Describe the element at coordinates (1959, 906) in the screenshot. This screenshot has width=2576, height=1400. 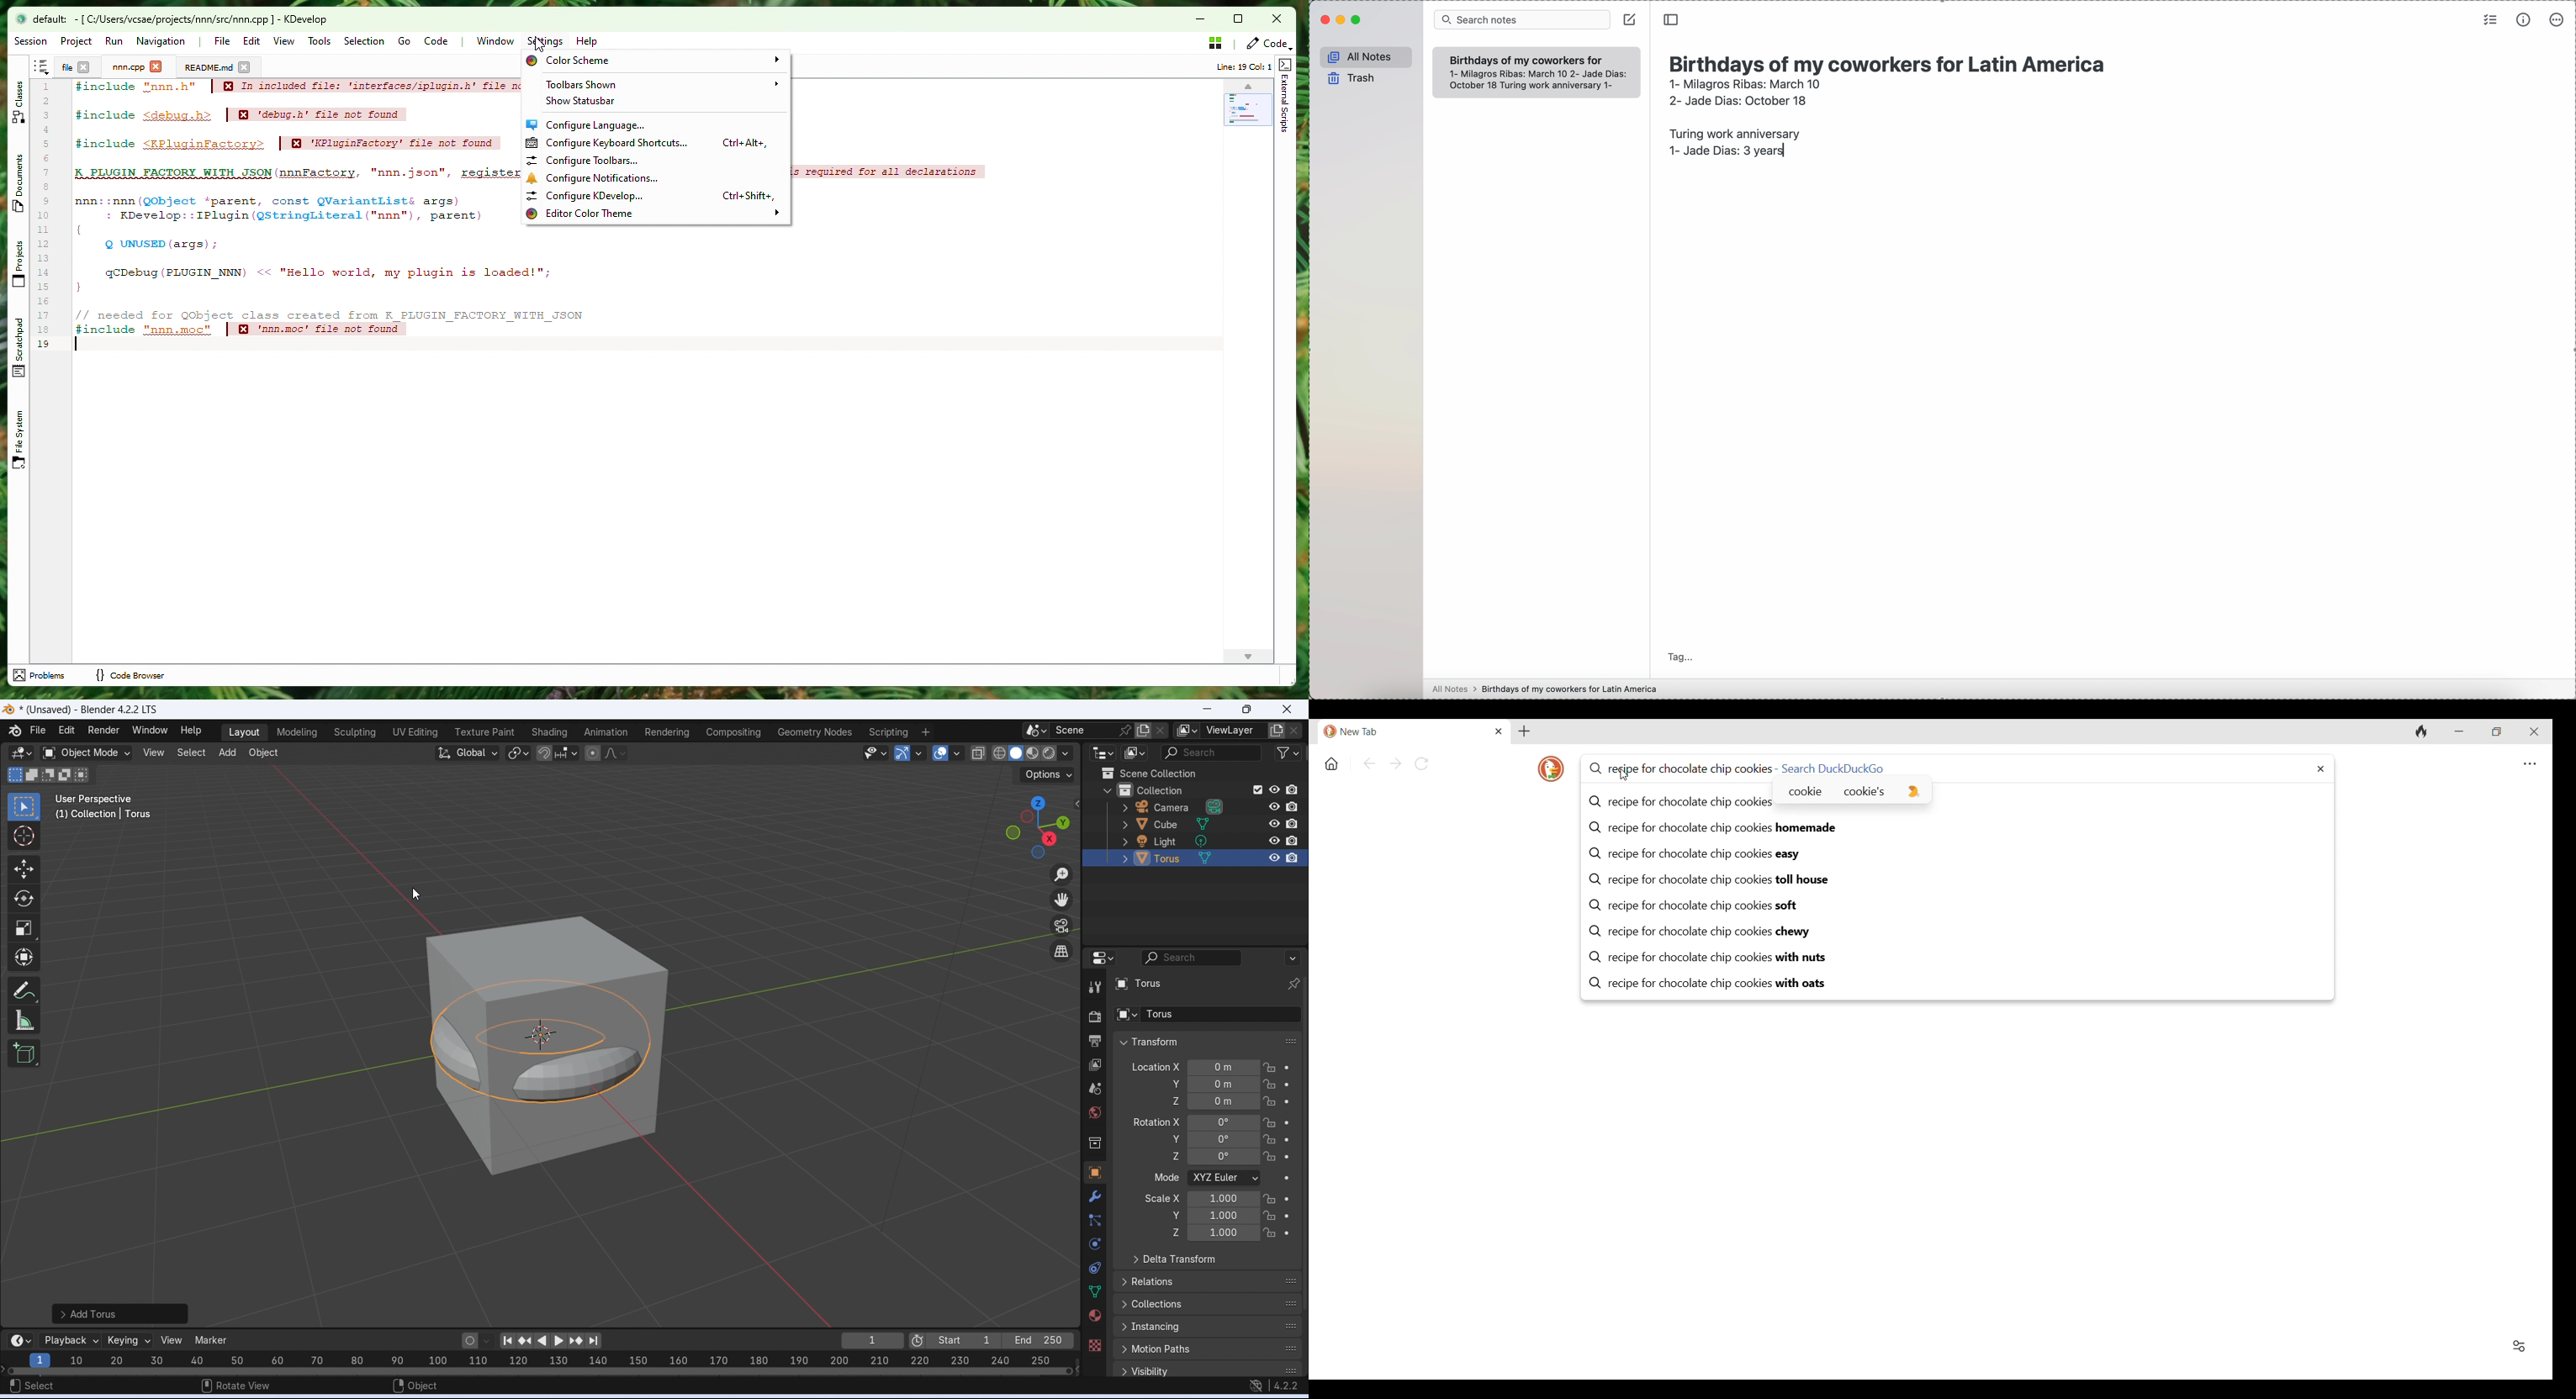
I see `Q recipe for chocolate chip cookies soft` at that location.